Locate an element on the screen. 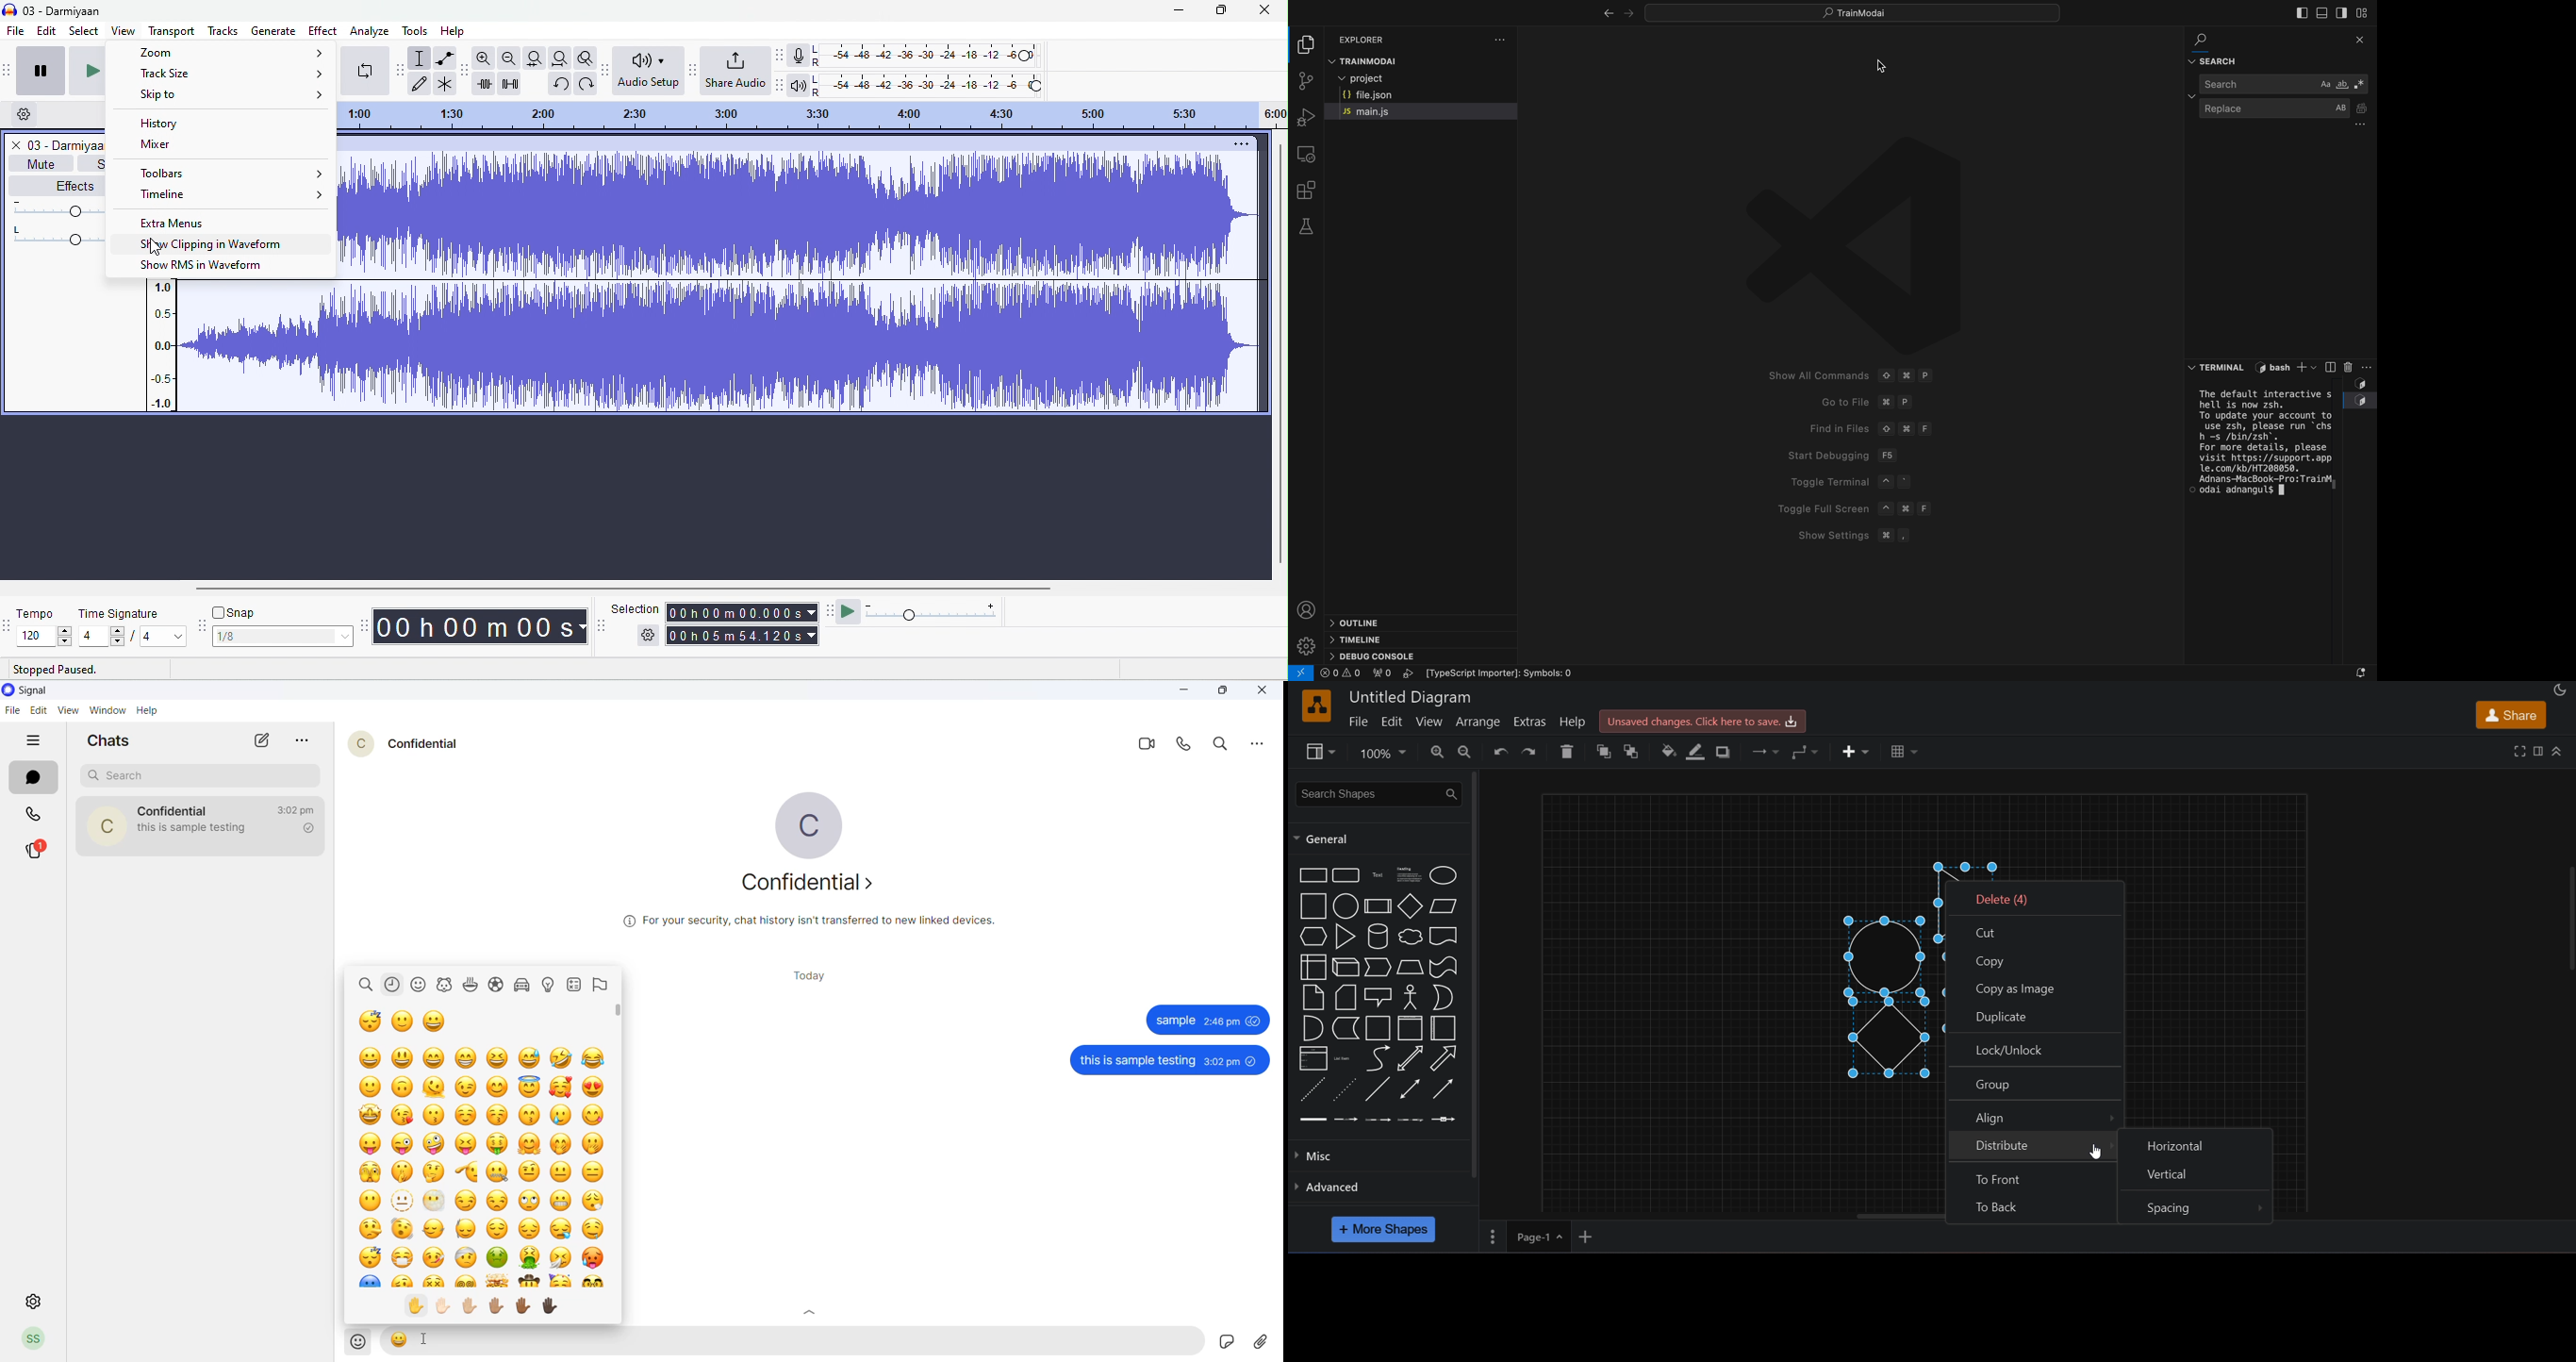 This screenshot has width=2576, height=1372. application name and logo is located at coordinates (35, 692).